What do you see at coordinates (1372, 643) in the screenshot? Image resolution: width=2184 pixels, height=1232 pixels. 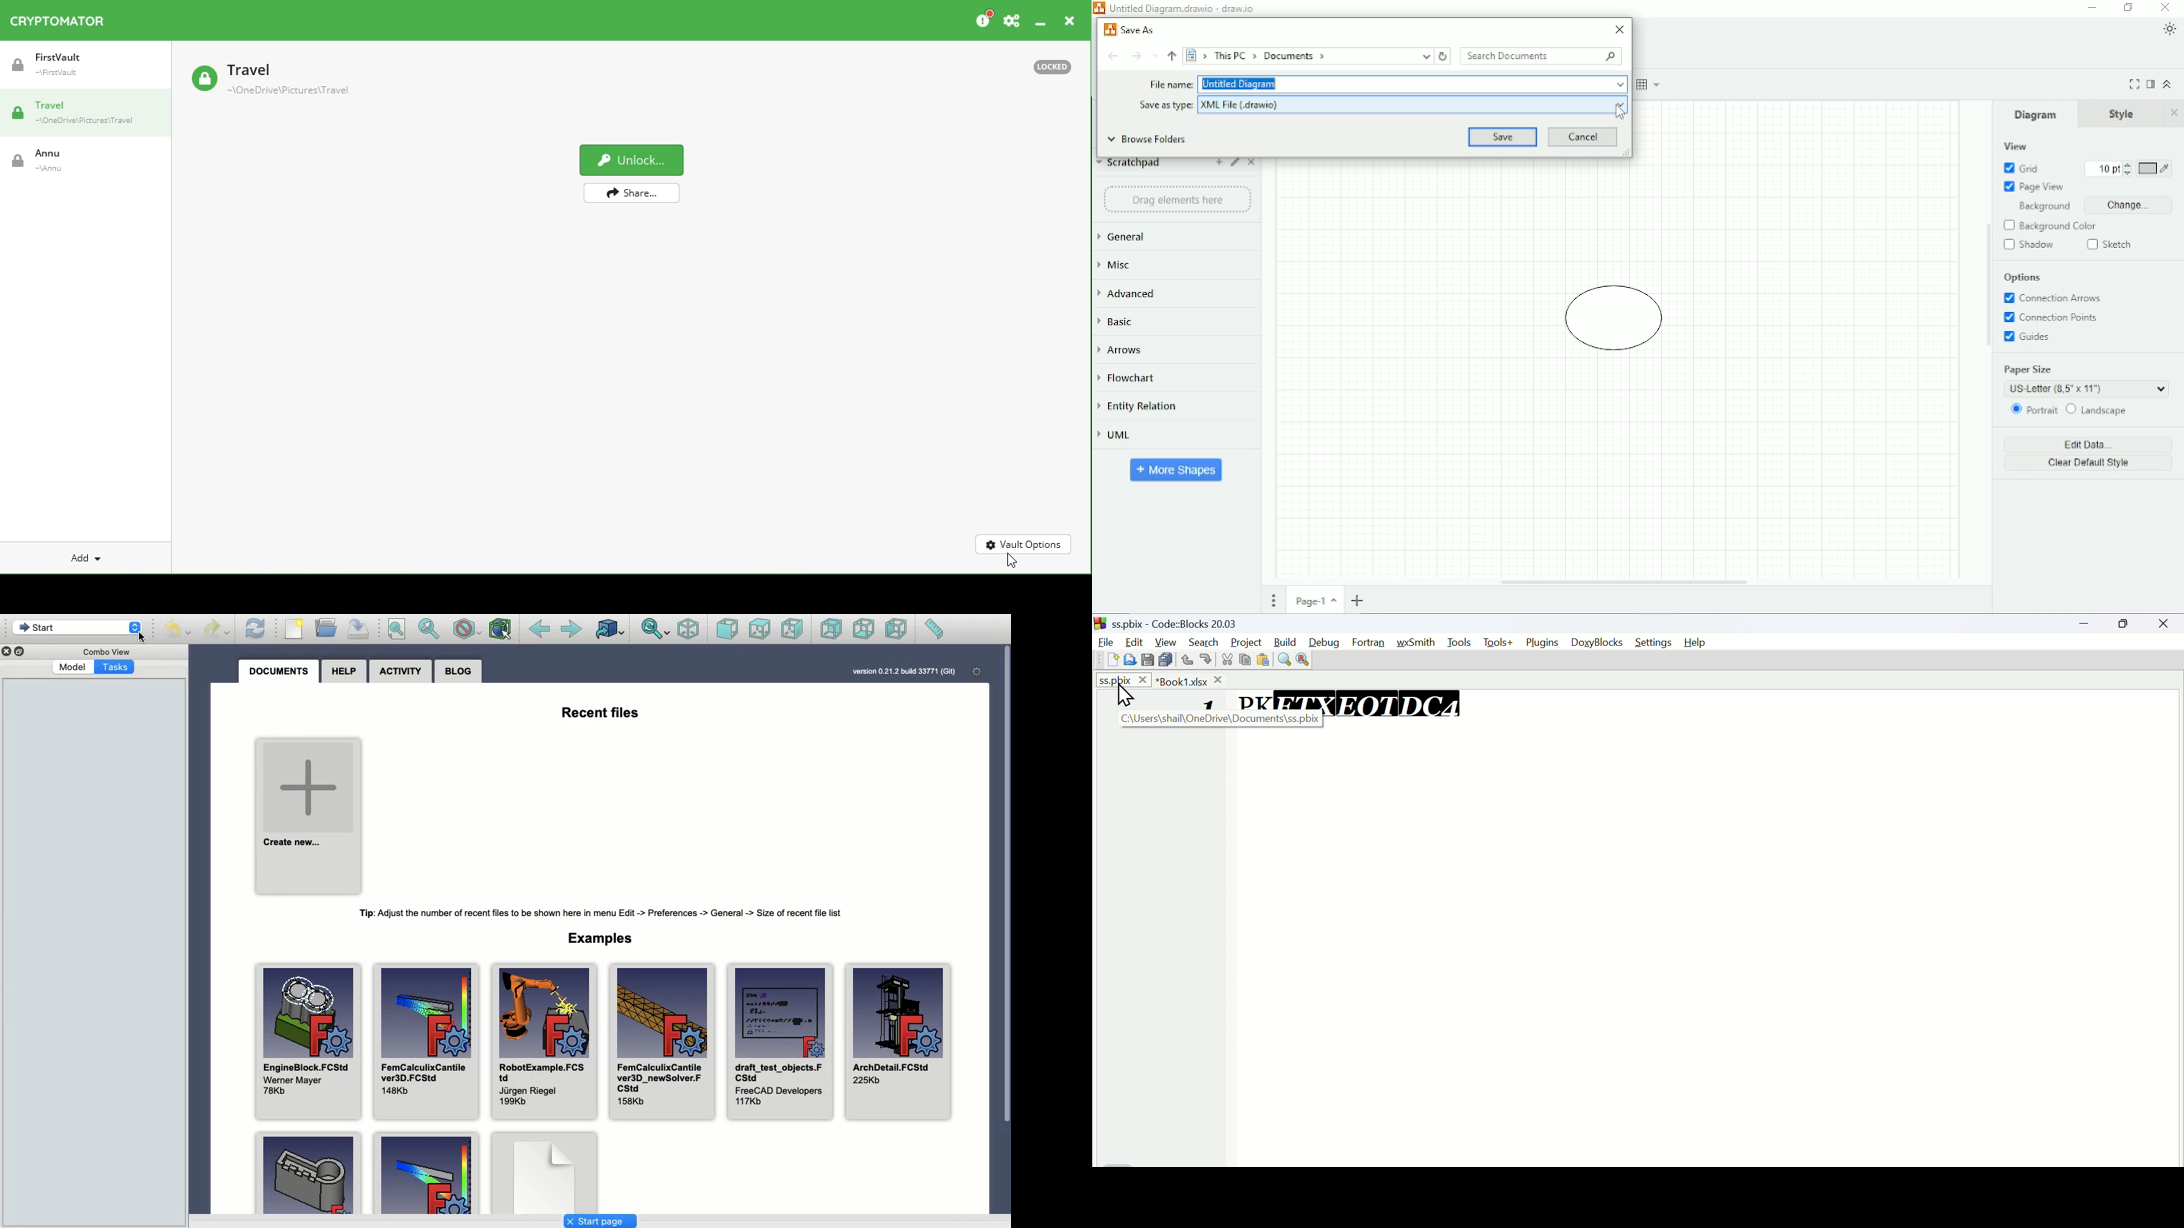 I see `Fortran` at bounding box center [1372, 643].